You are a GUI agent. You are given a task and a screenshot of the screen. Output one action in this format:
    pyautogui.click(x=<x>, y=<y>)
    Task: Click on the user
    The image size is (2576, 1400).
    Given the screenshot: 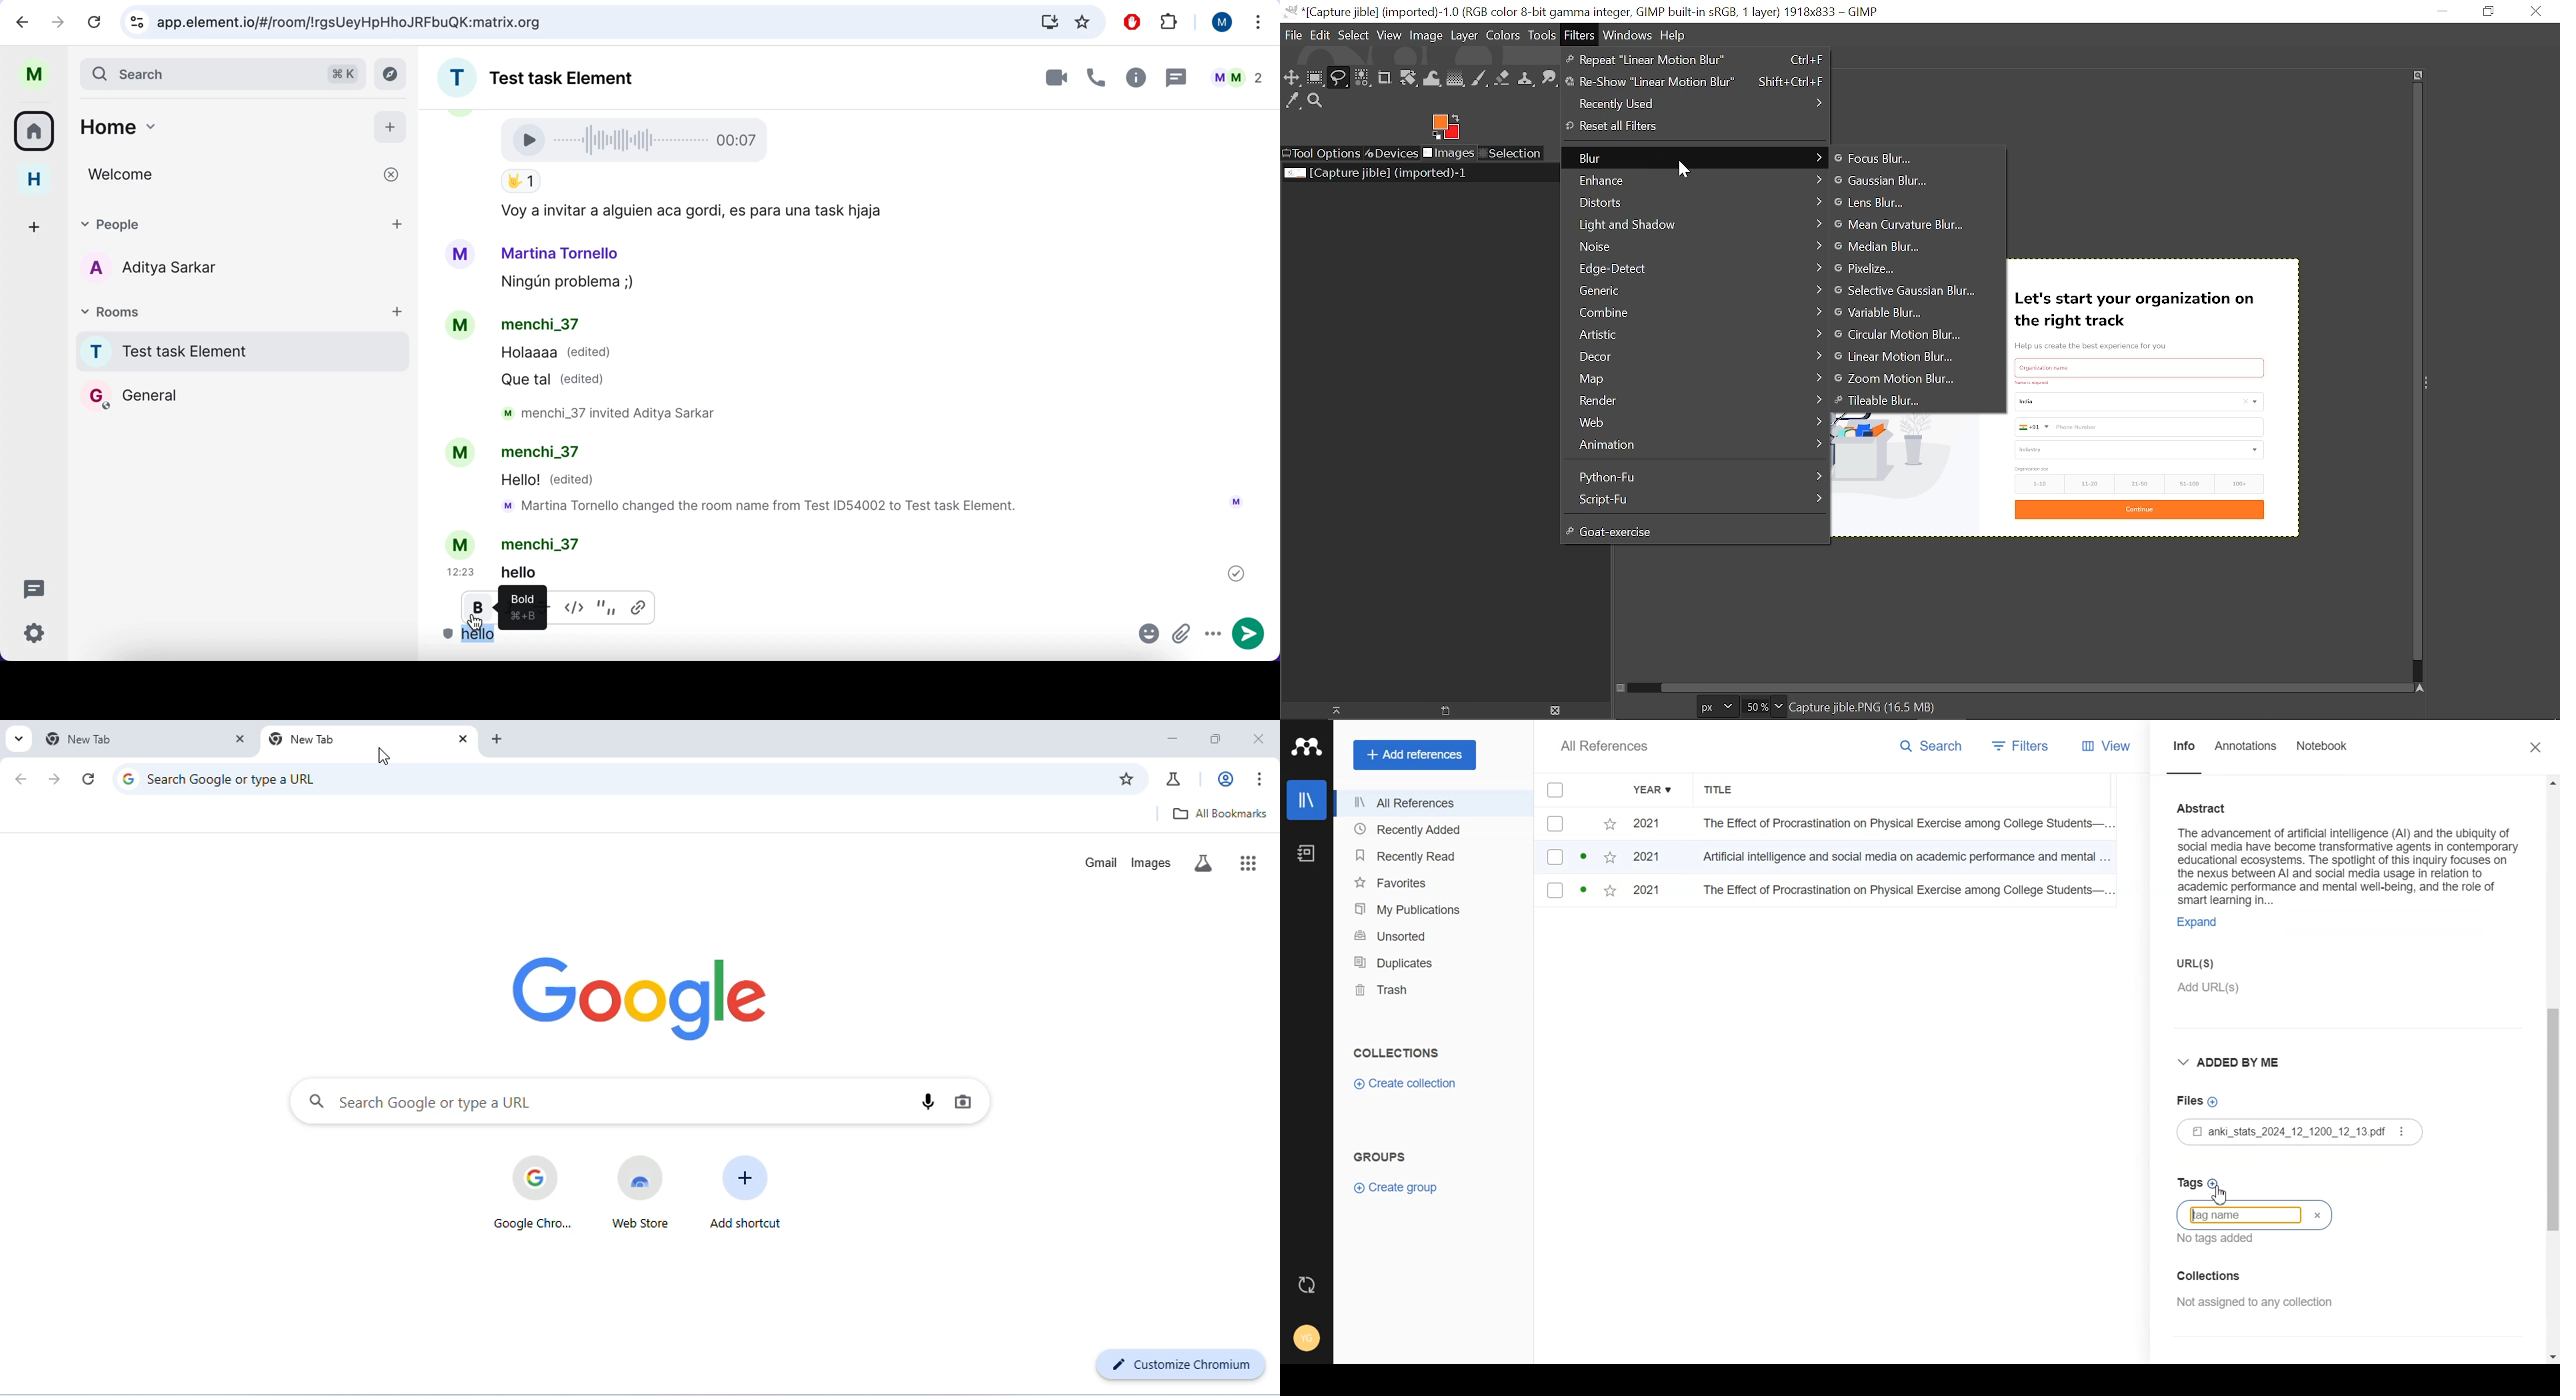 What is the action you would take?
    pyautogui.click(x=1218, y=22)
    